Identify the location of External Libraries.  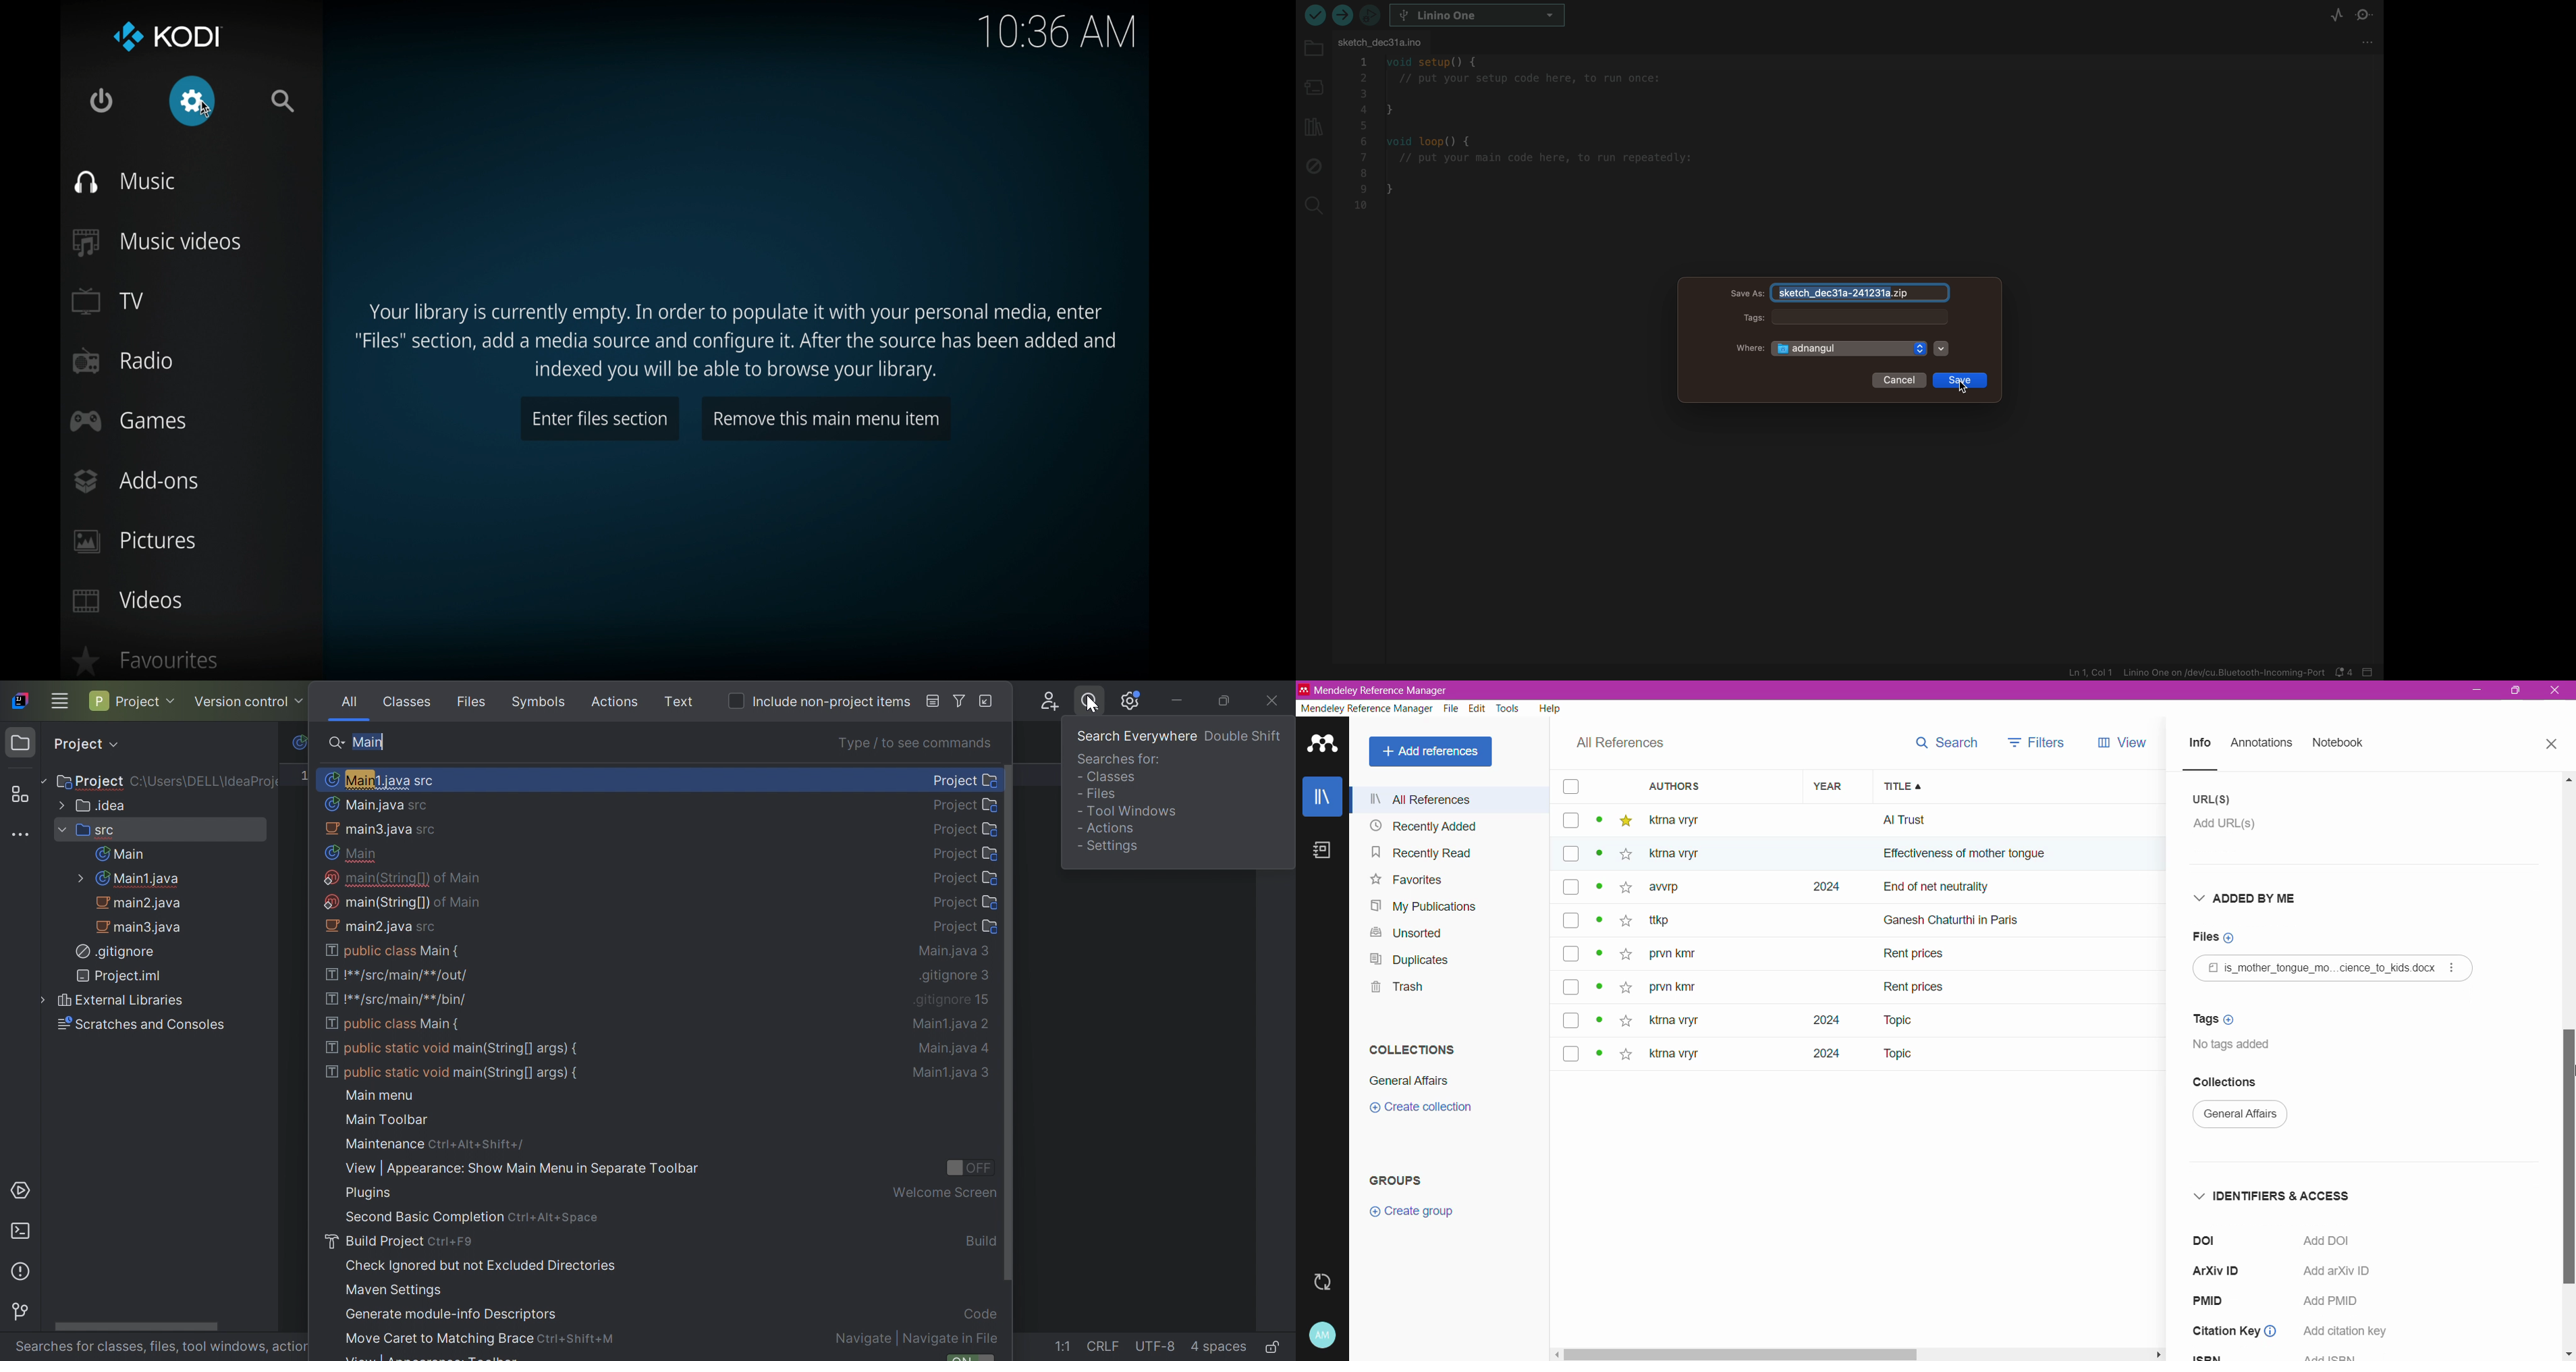
(109, 1000).